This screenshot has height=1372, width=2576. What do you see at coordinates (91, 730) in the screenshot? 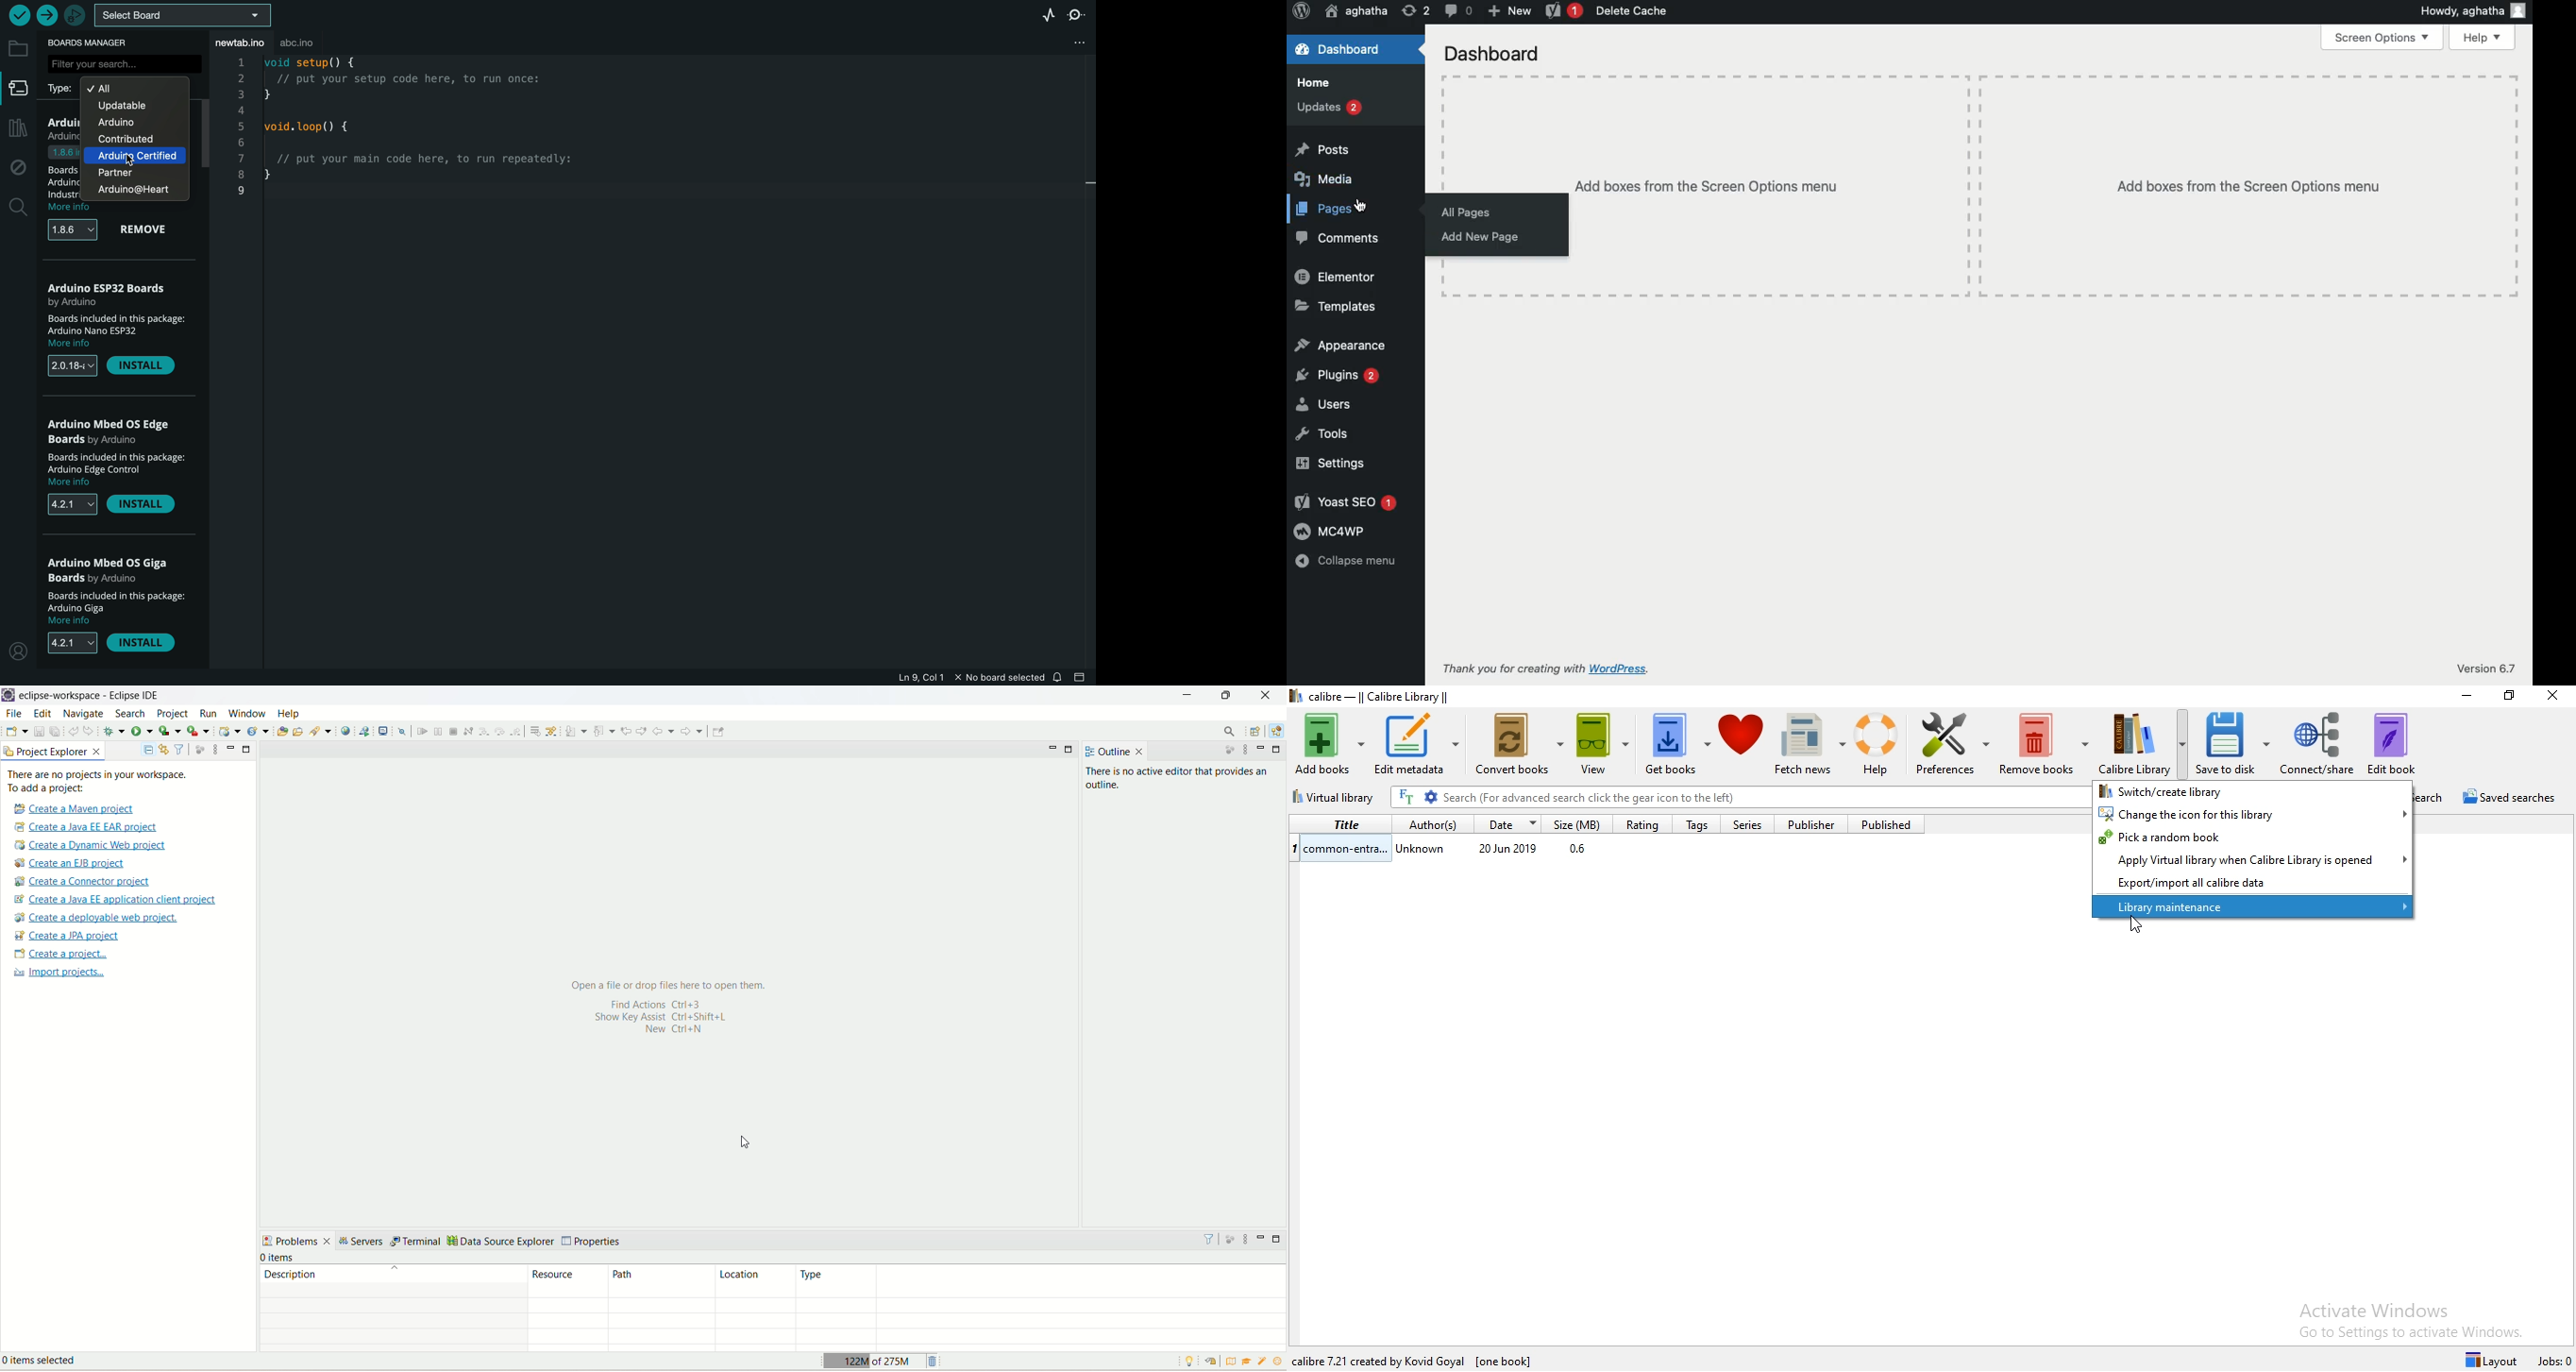
I see `redo` at bounding box center [91, 730].